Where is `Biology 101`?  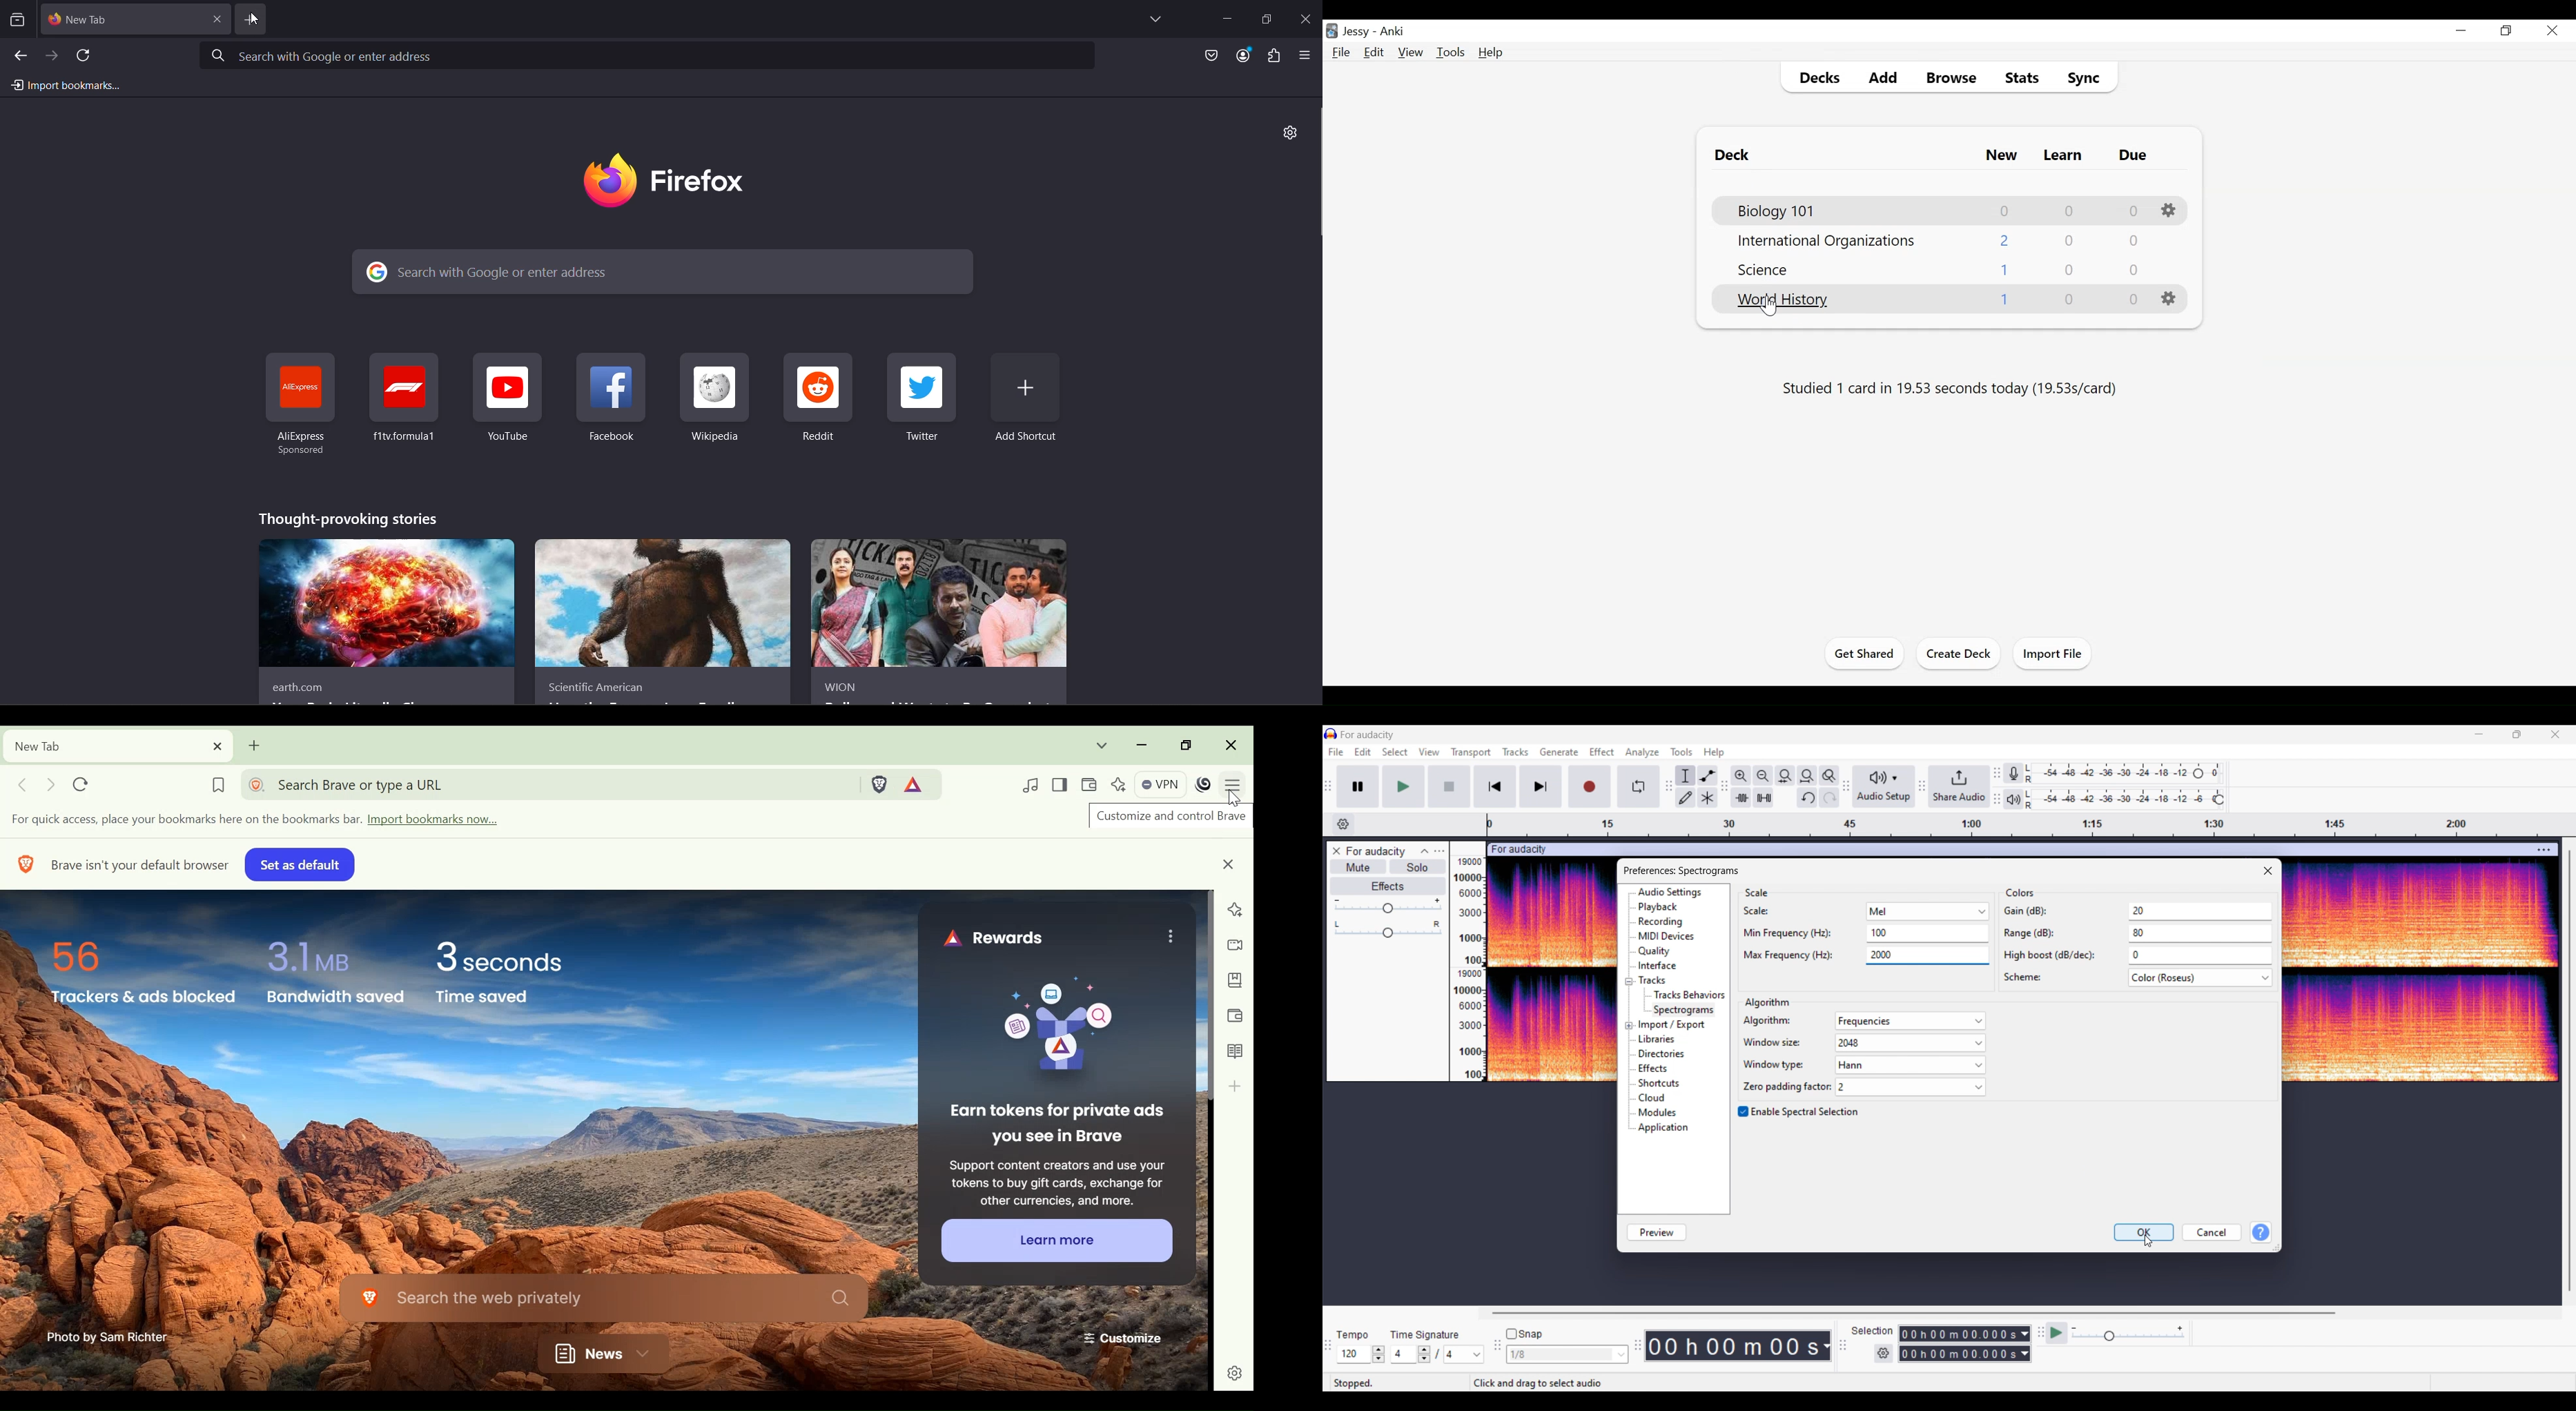
Biology 101 is located at coordinates (1774, 209).